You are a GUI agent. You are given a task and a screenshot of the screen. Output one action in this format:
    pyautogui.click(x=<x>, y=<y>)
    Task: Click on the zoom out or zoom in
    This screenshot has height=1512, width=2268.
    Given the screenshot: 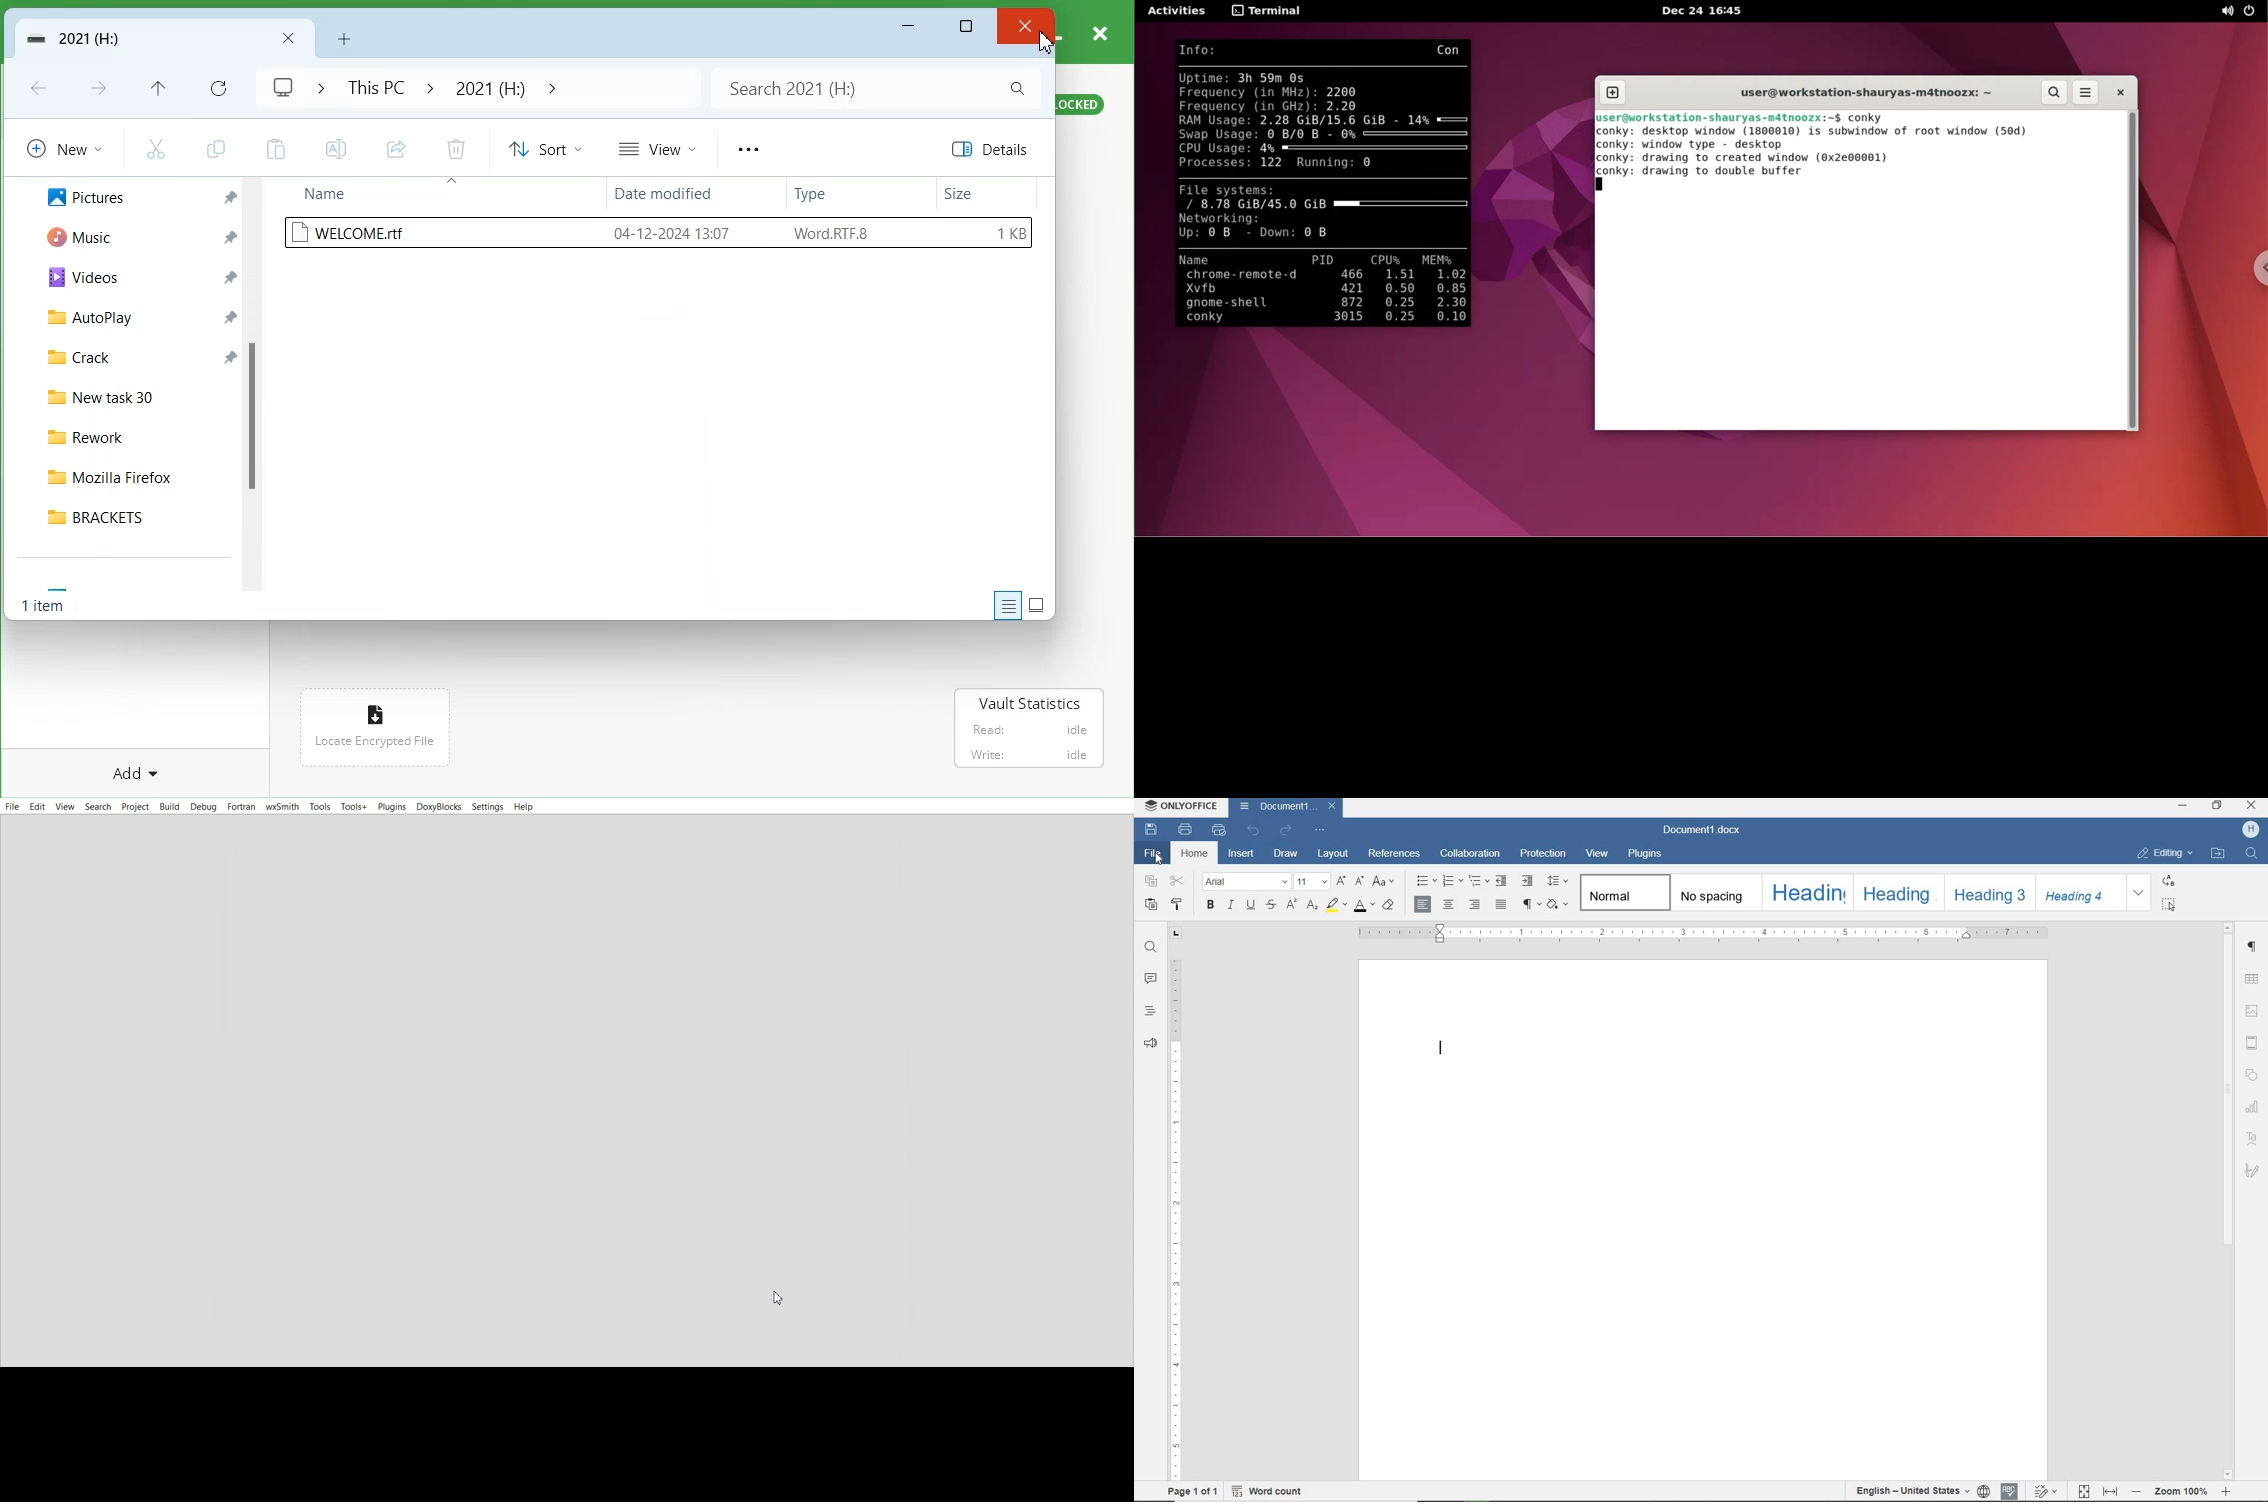 What is the action you would take?
    pyautogui.click(x=2183, y=1493)
    